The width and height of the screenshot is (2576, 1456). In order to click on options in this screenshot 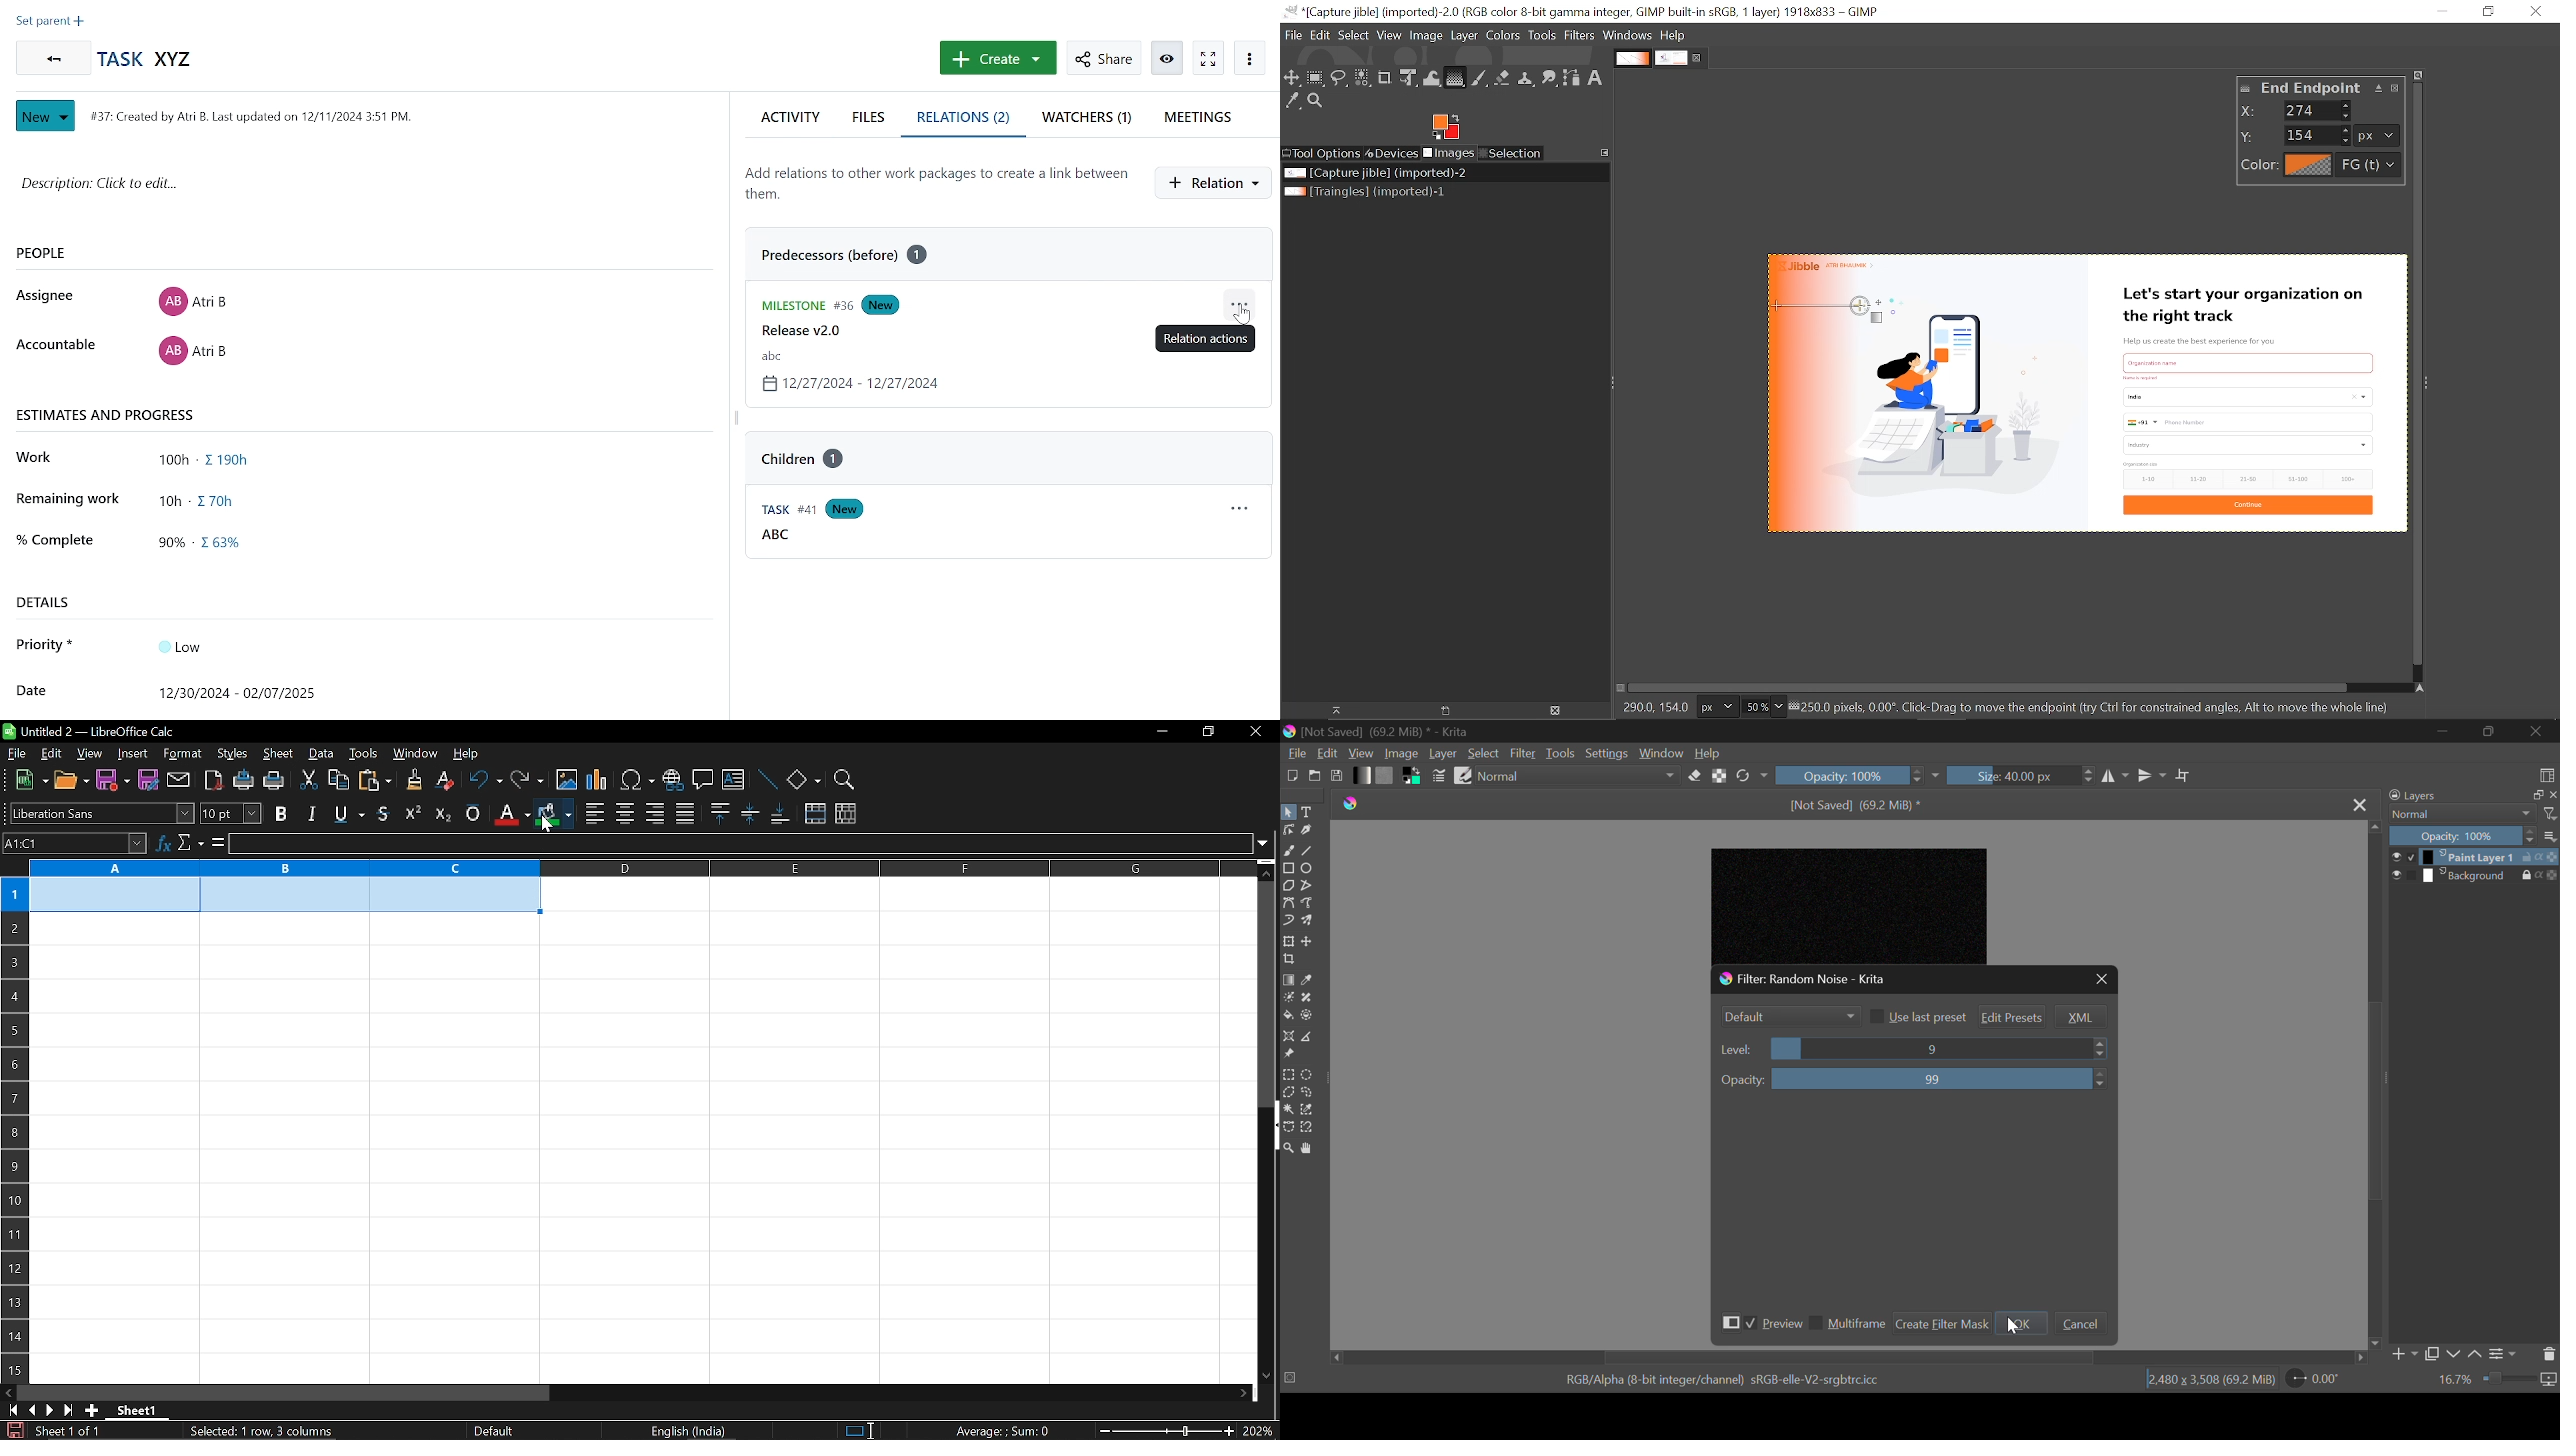, I will do `click(2551, 835)`.